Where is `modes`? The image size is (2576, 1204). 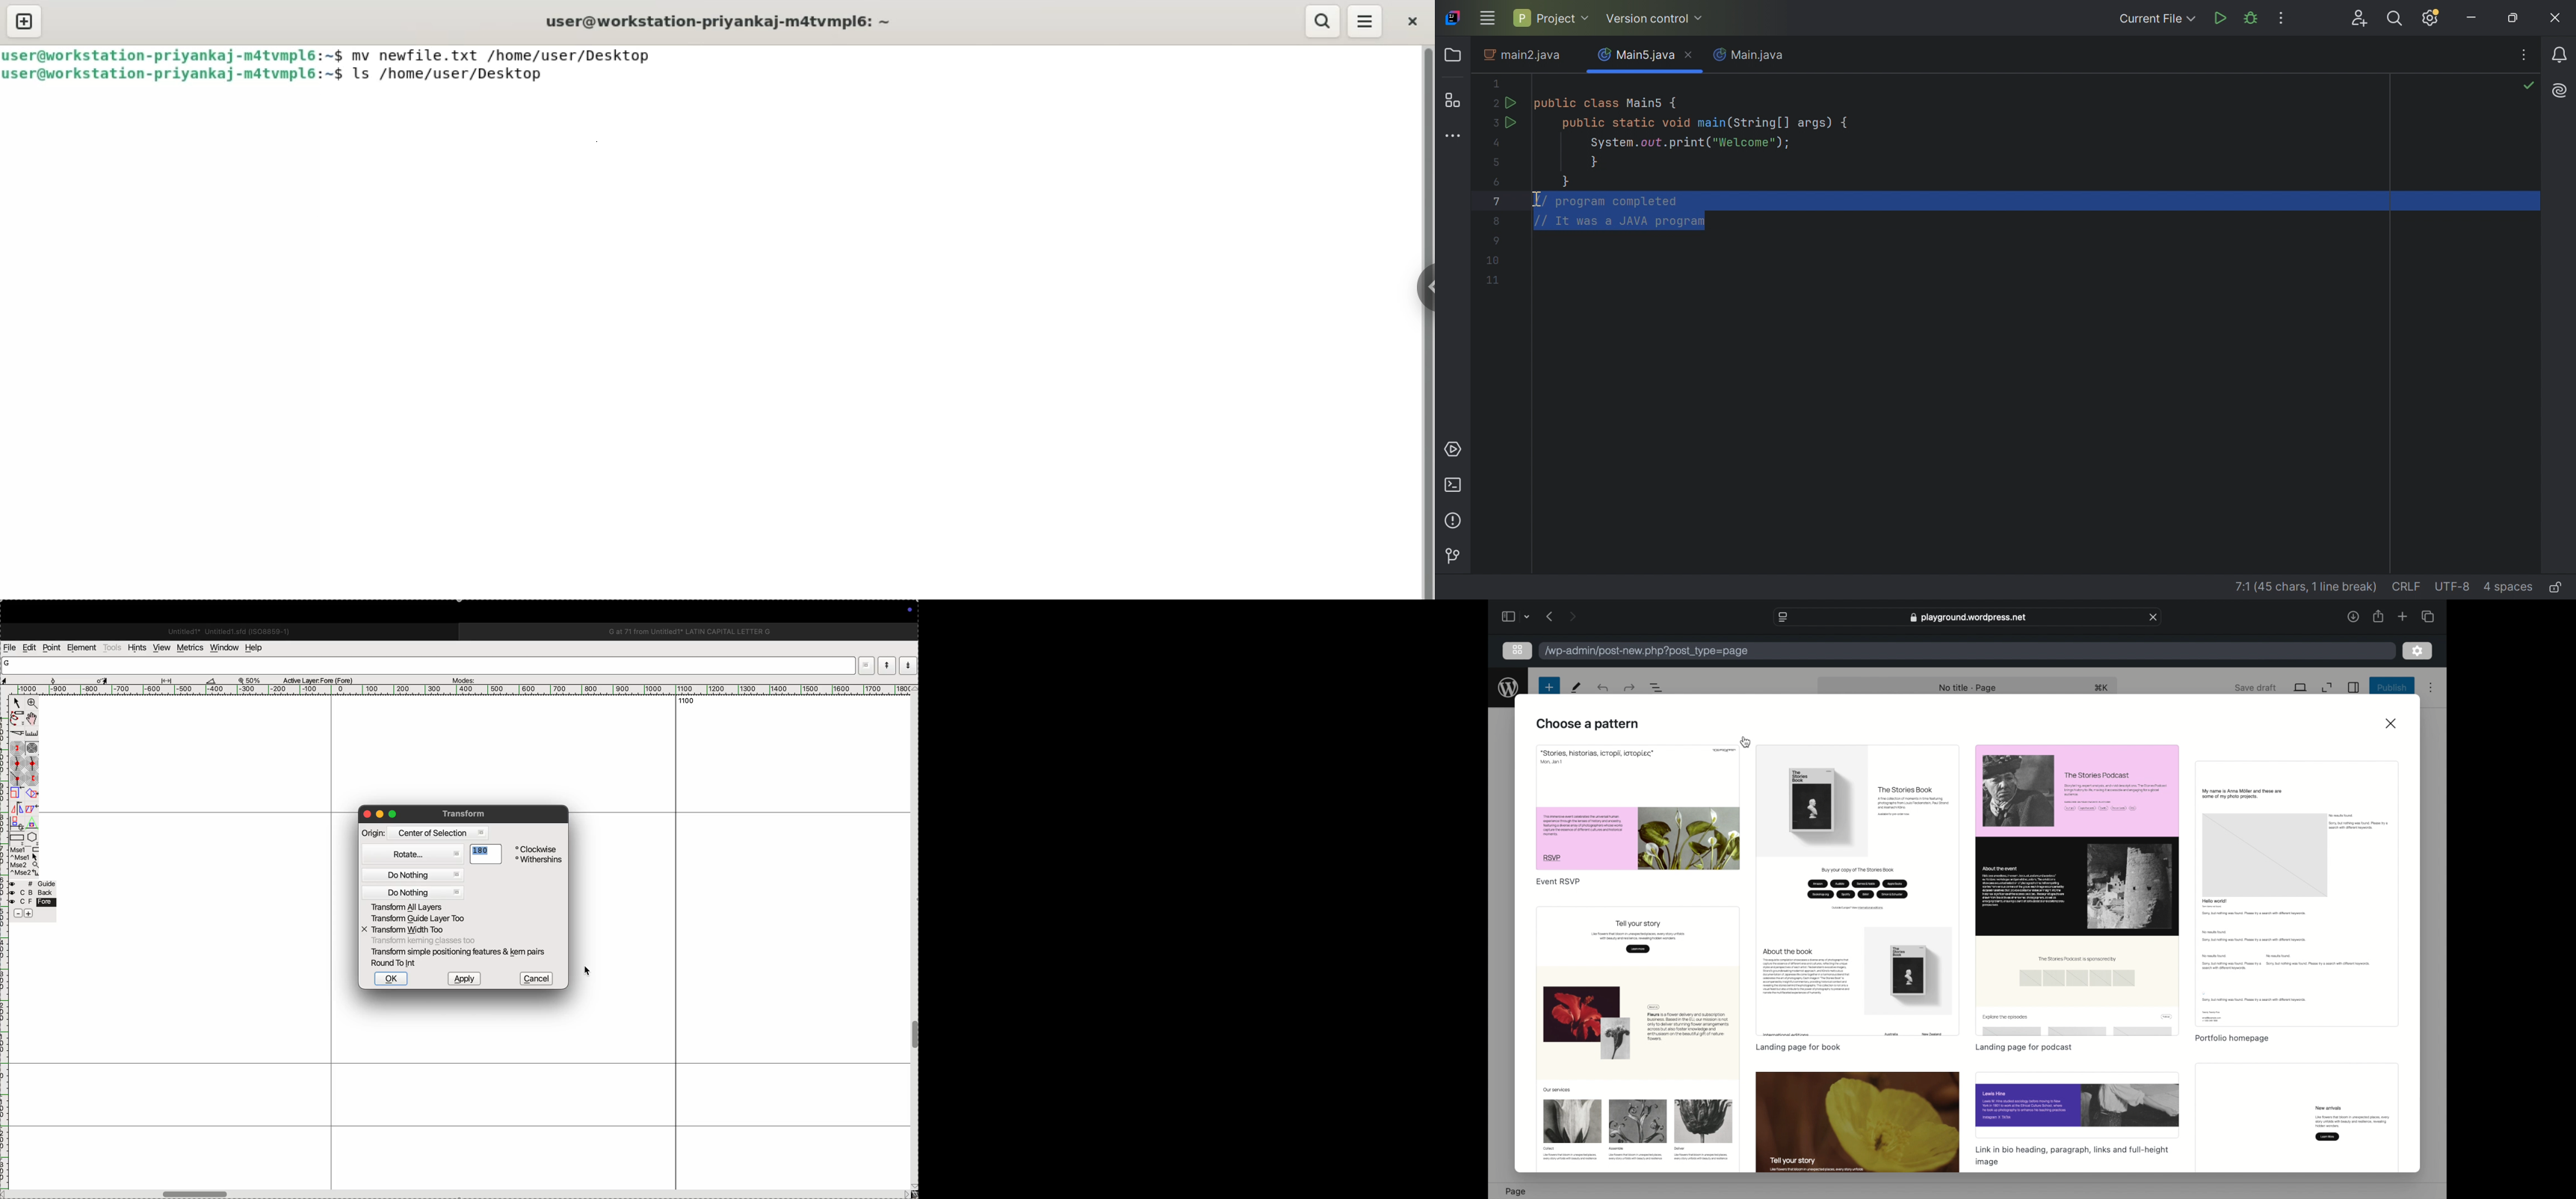 modes is located at coordinates (464, 679).